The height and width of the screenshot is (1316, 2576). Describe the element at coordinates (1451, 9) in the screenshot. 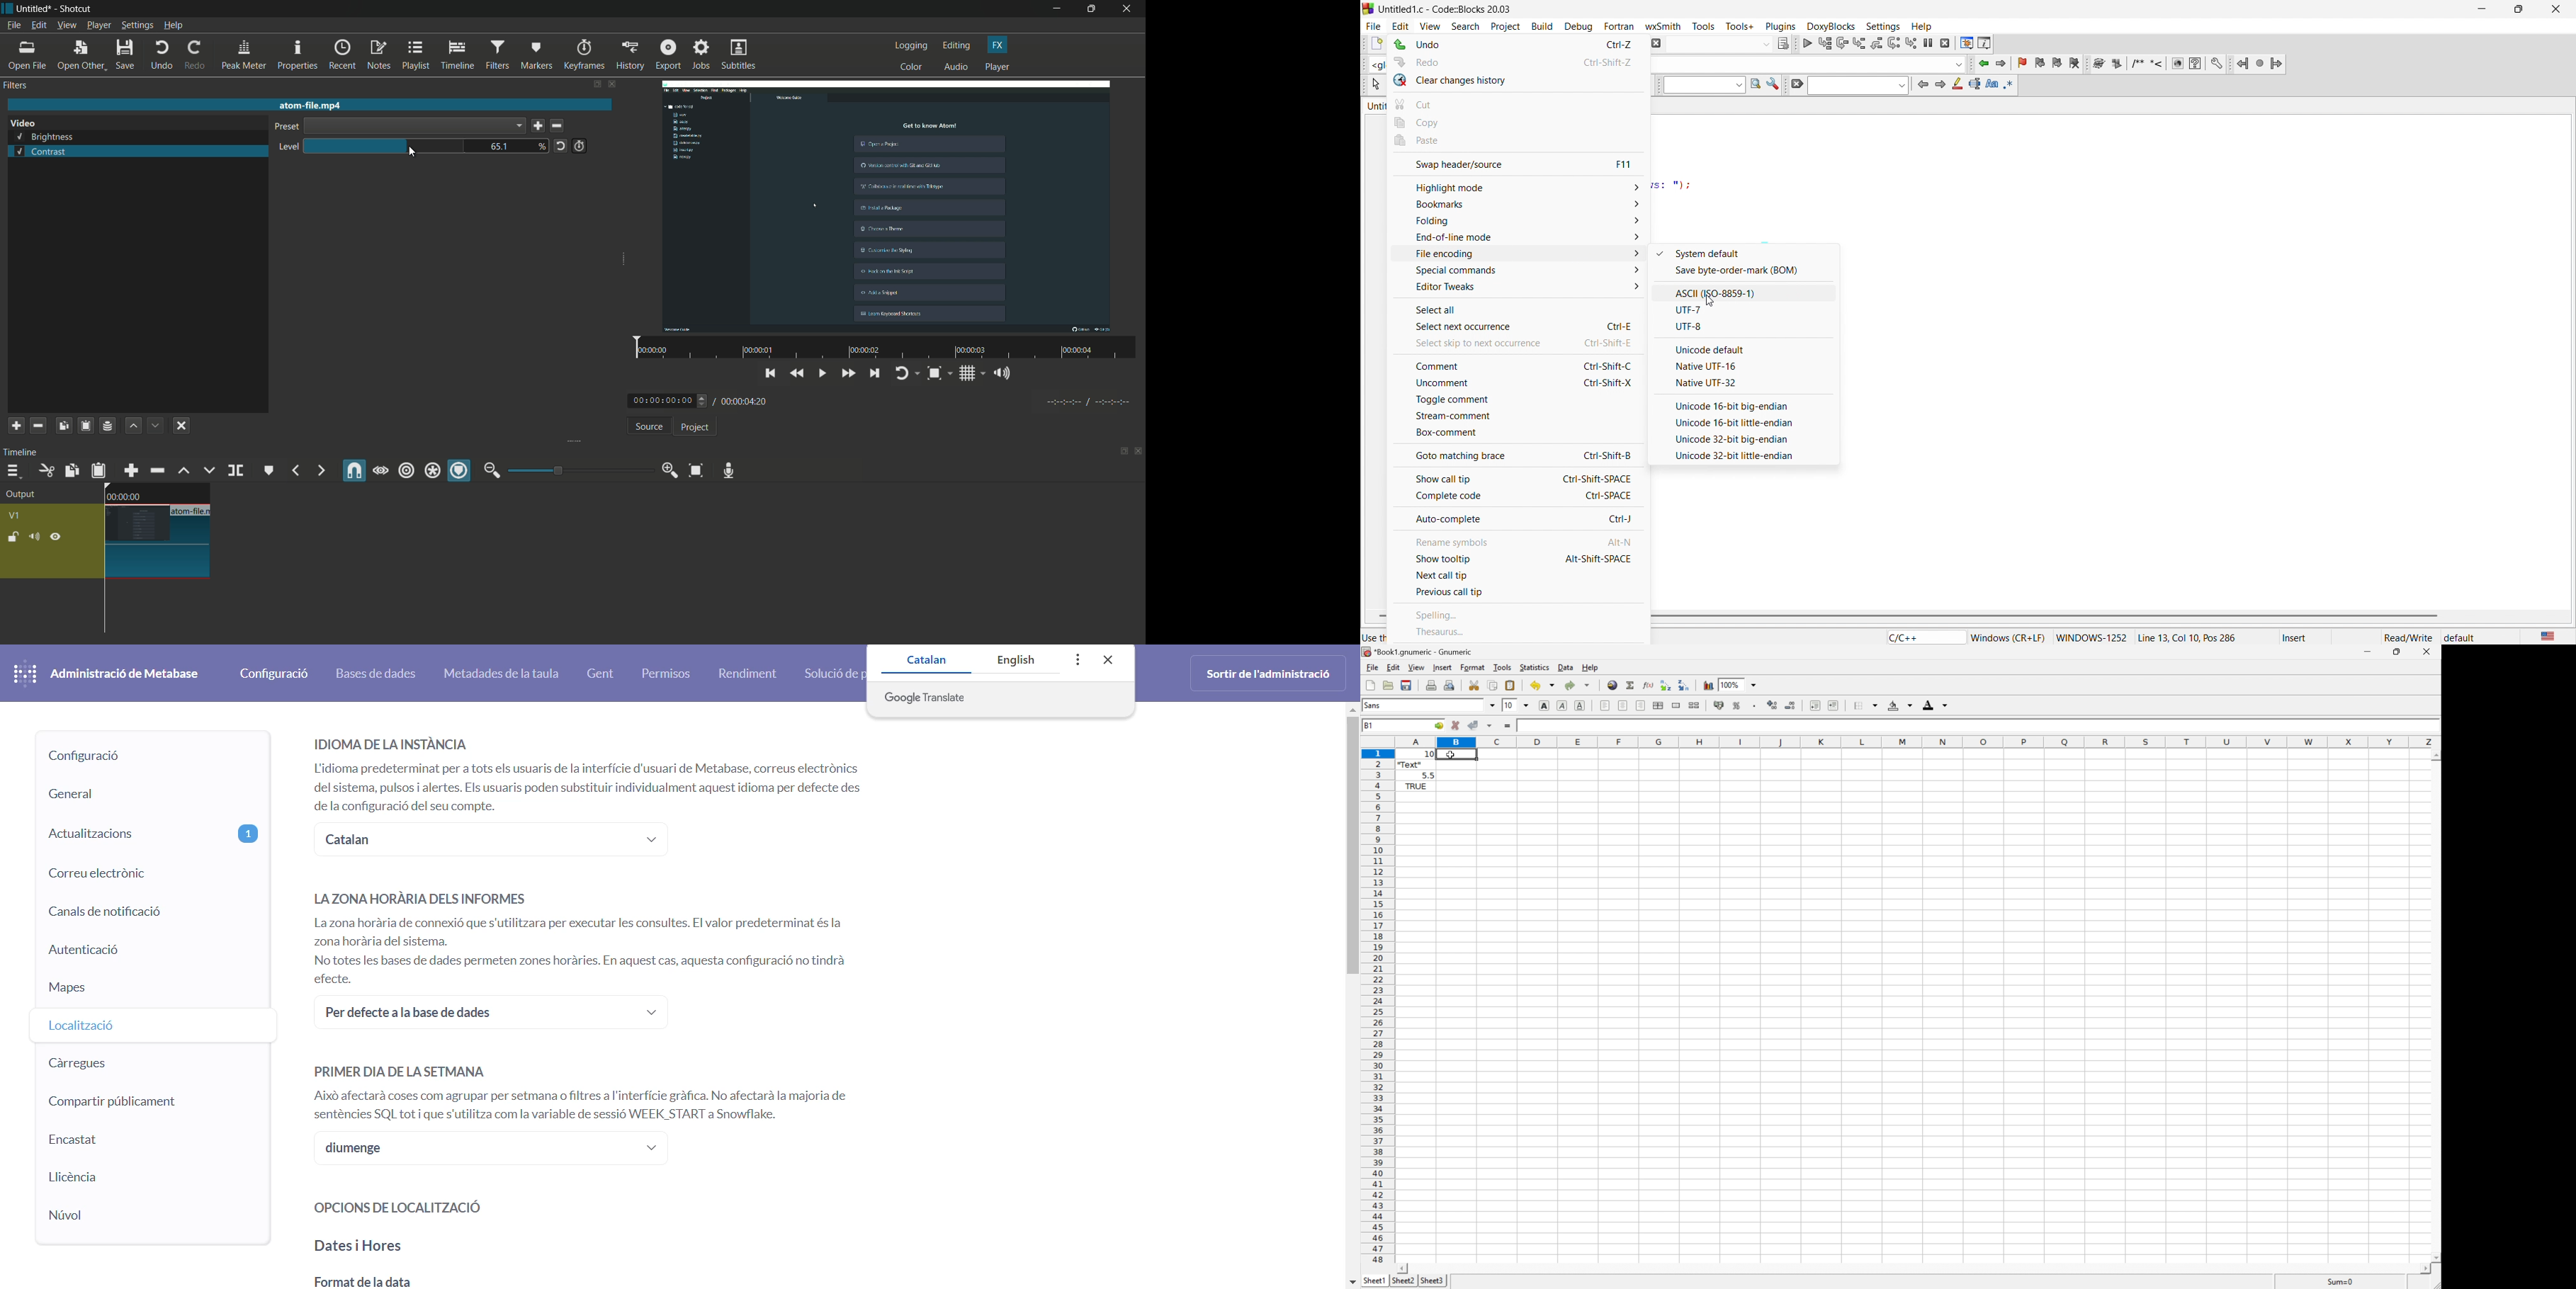

I see `Untitieadl.c - CodeBlocks 20.05` at that location.